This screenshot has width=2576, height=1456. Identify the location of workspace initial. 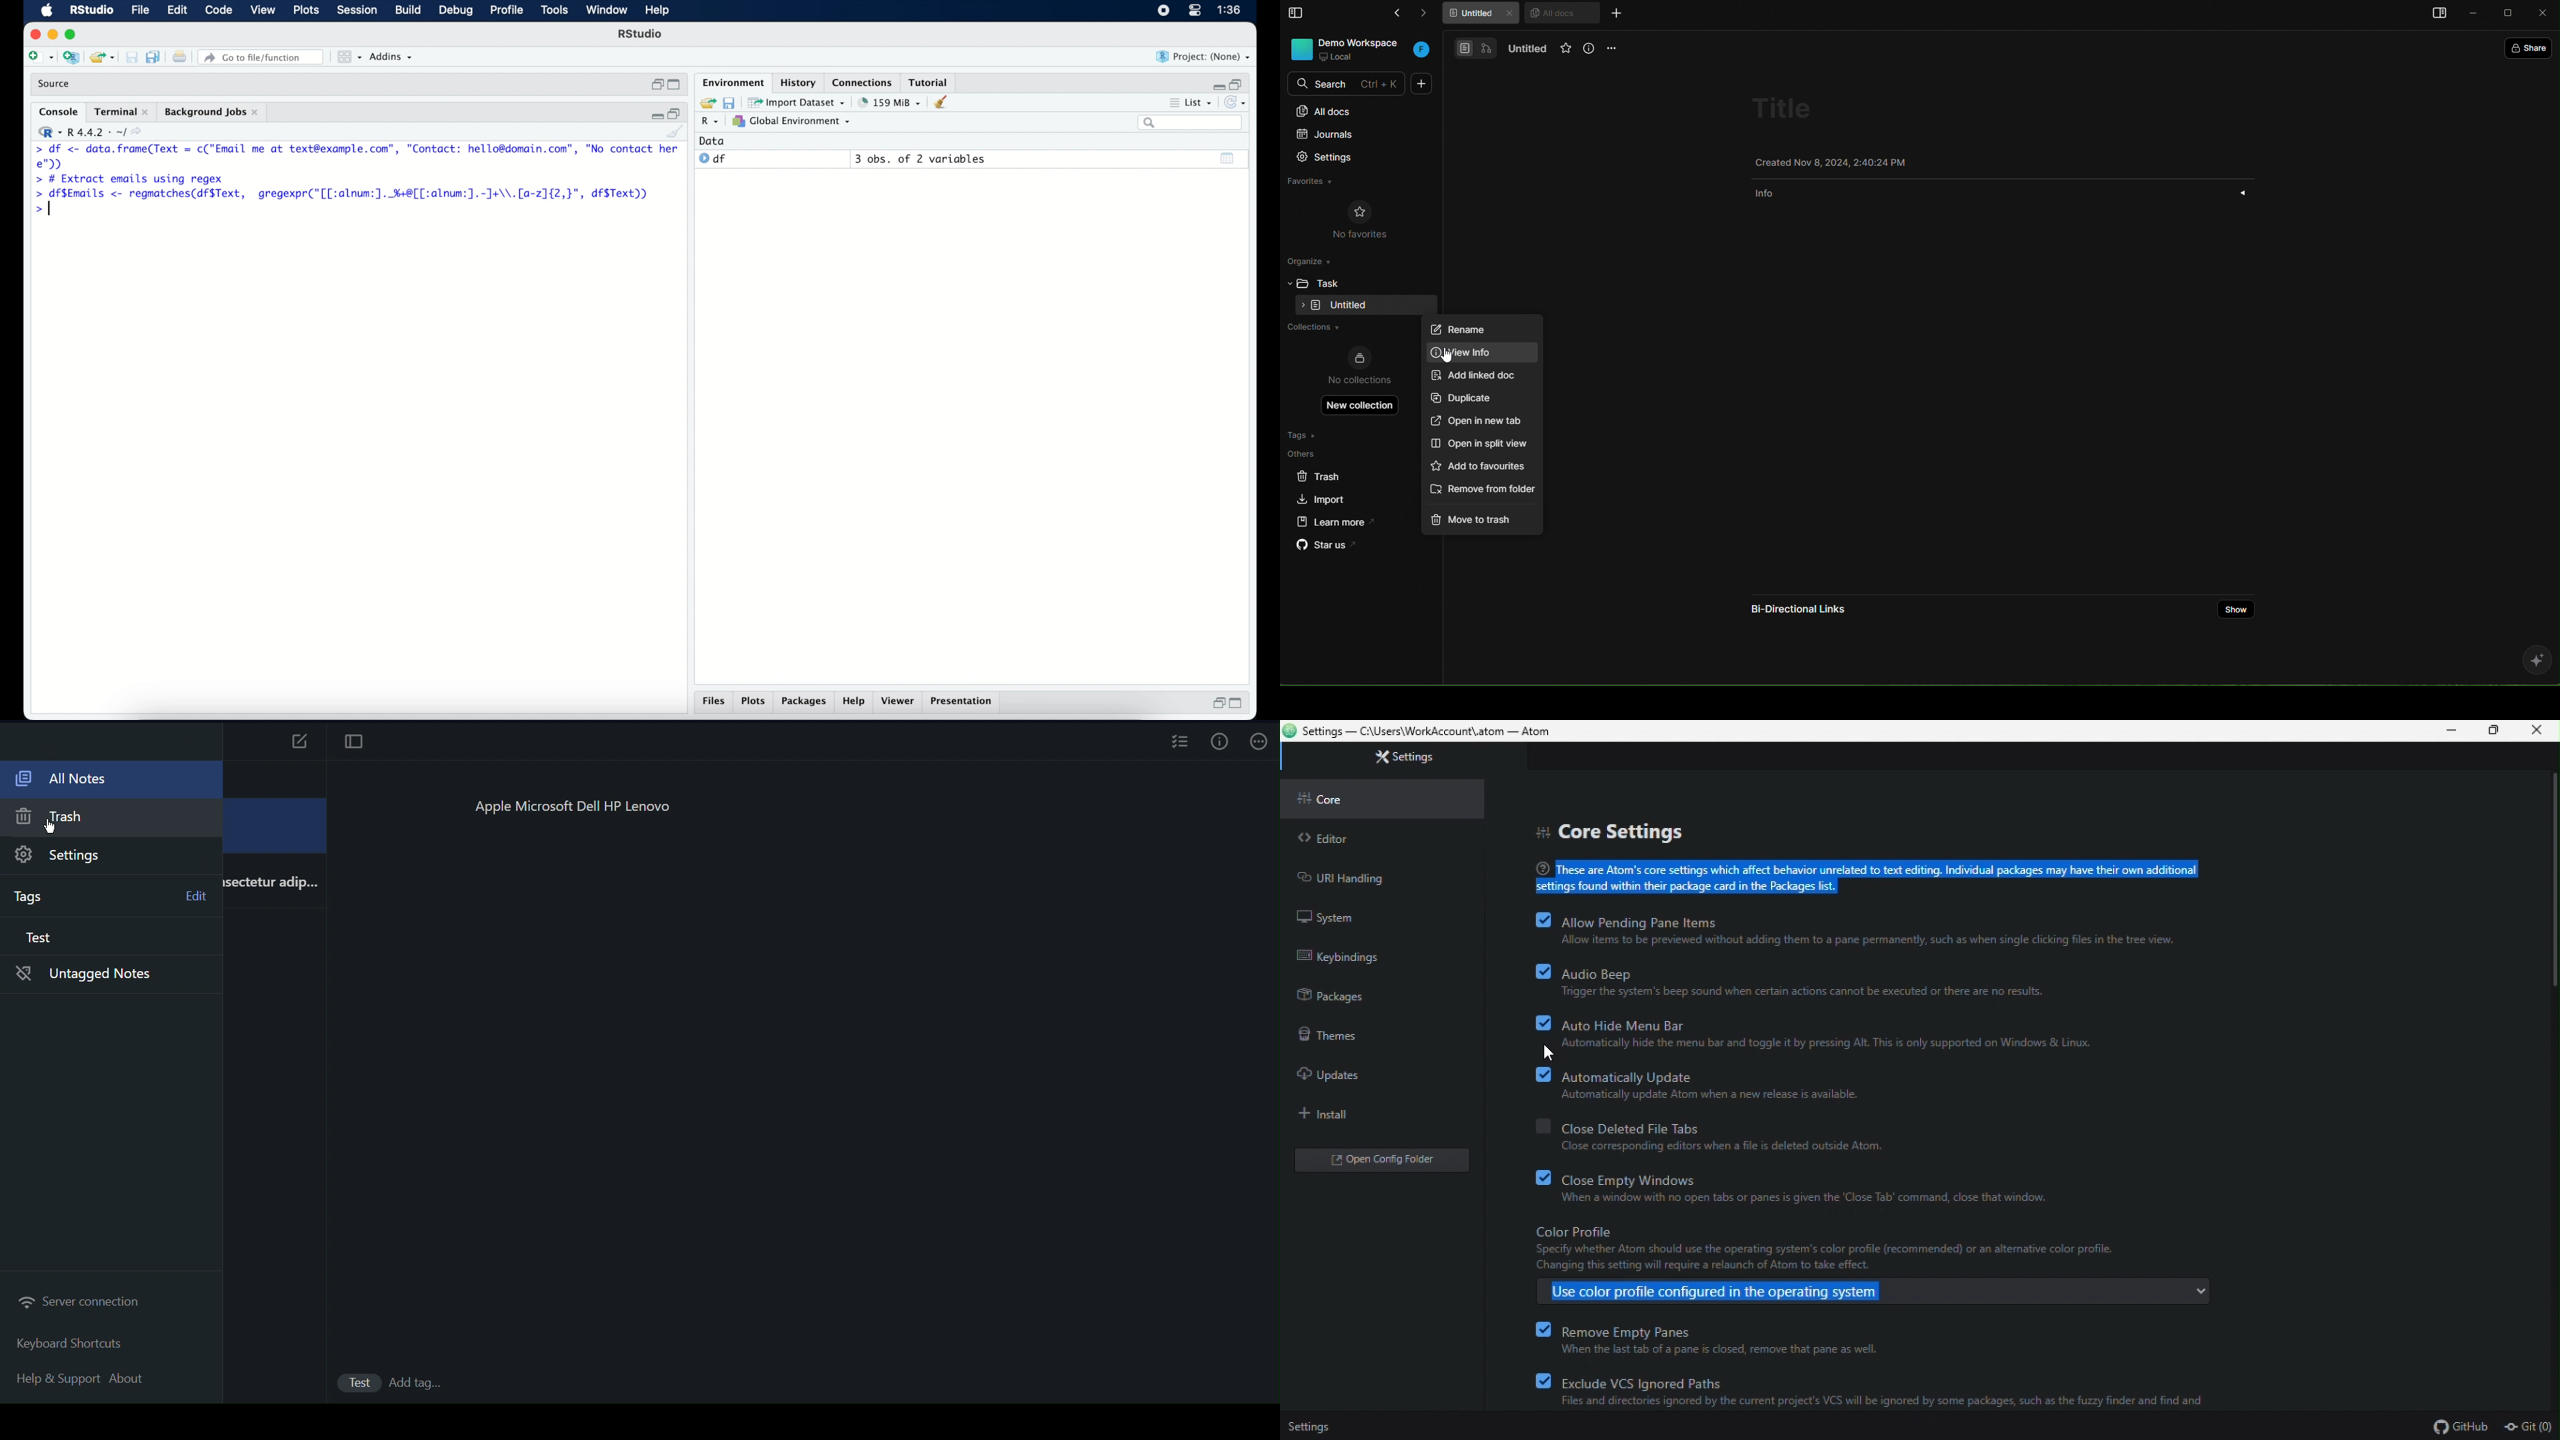
(1422, 51).